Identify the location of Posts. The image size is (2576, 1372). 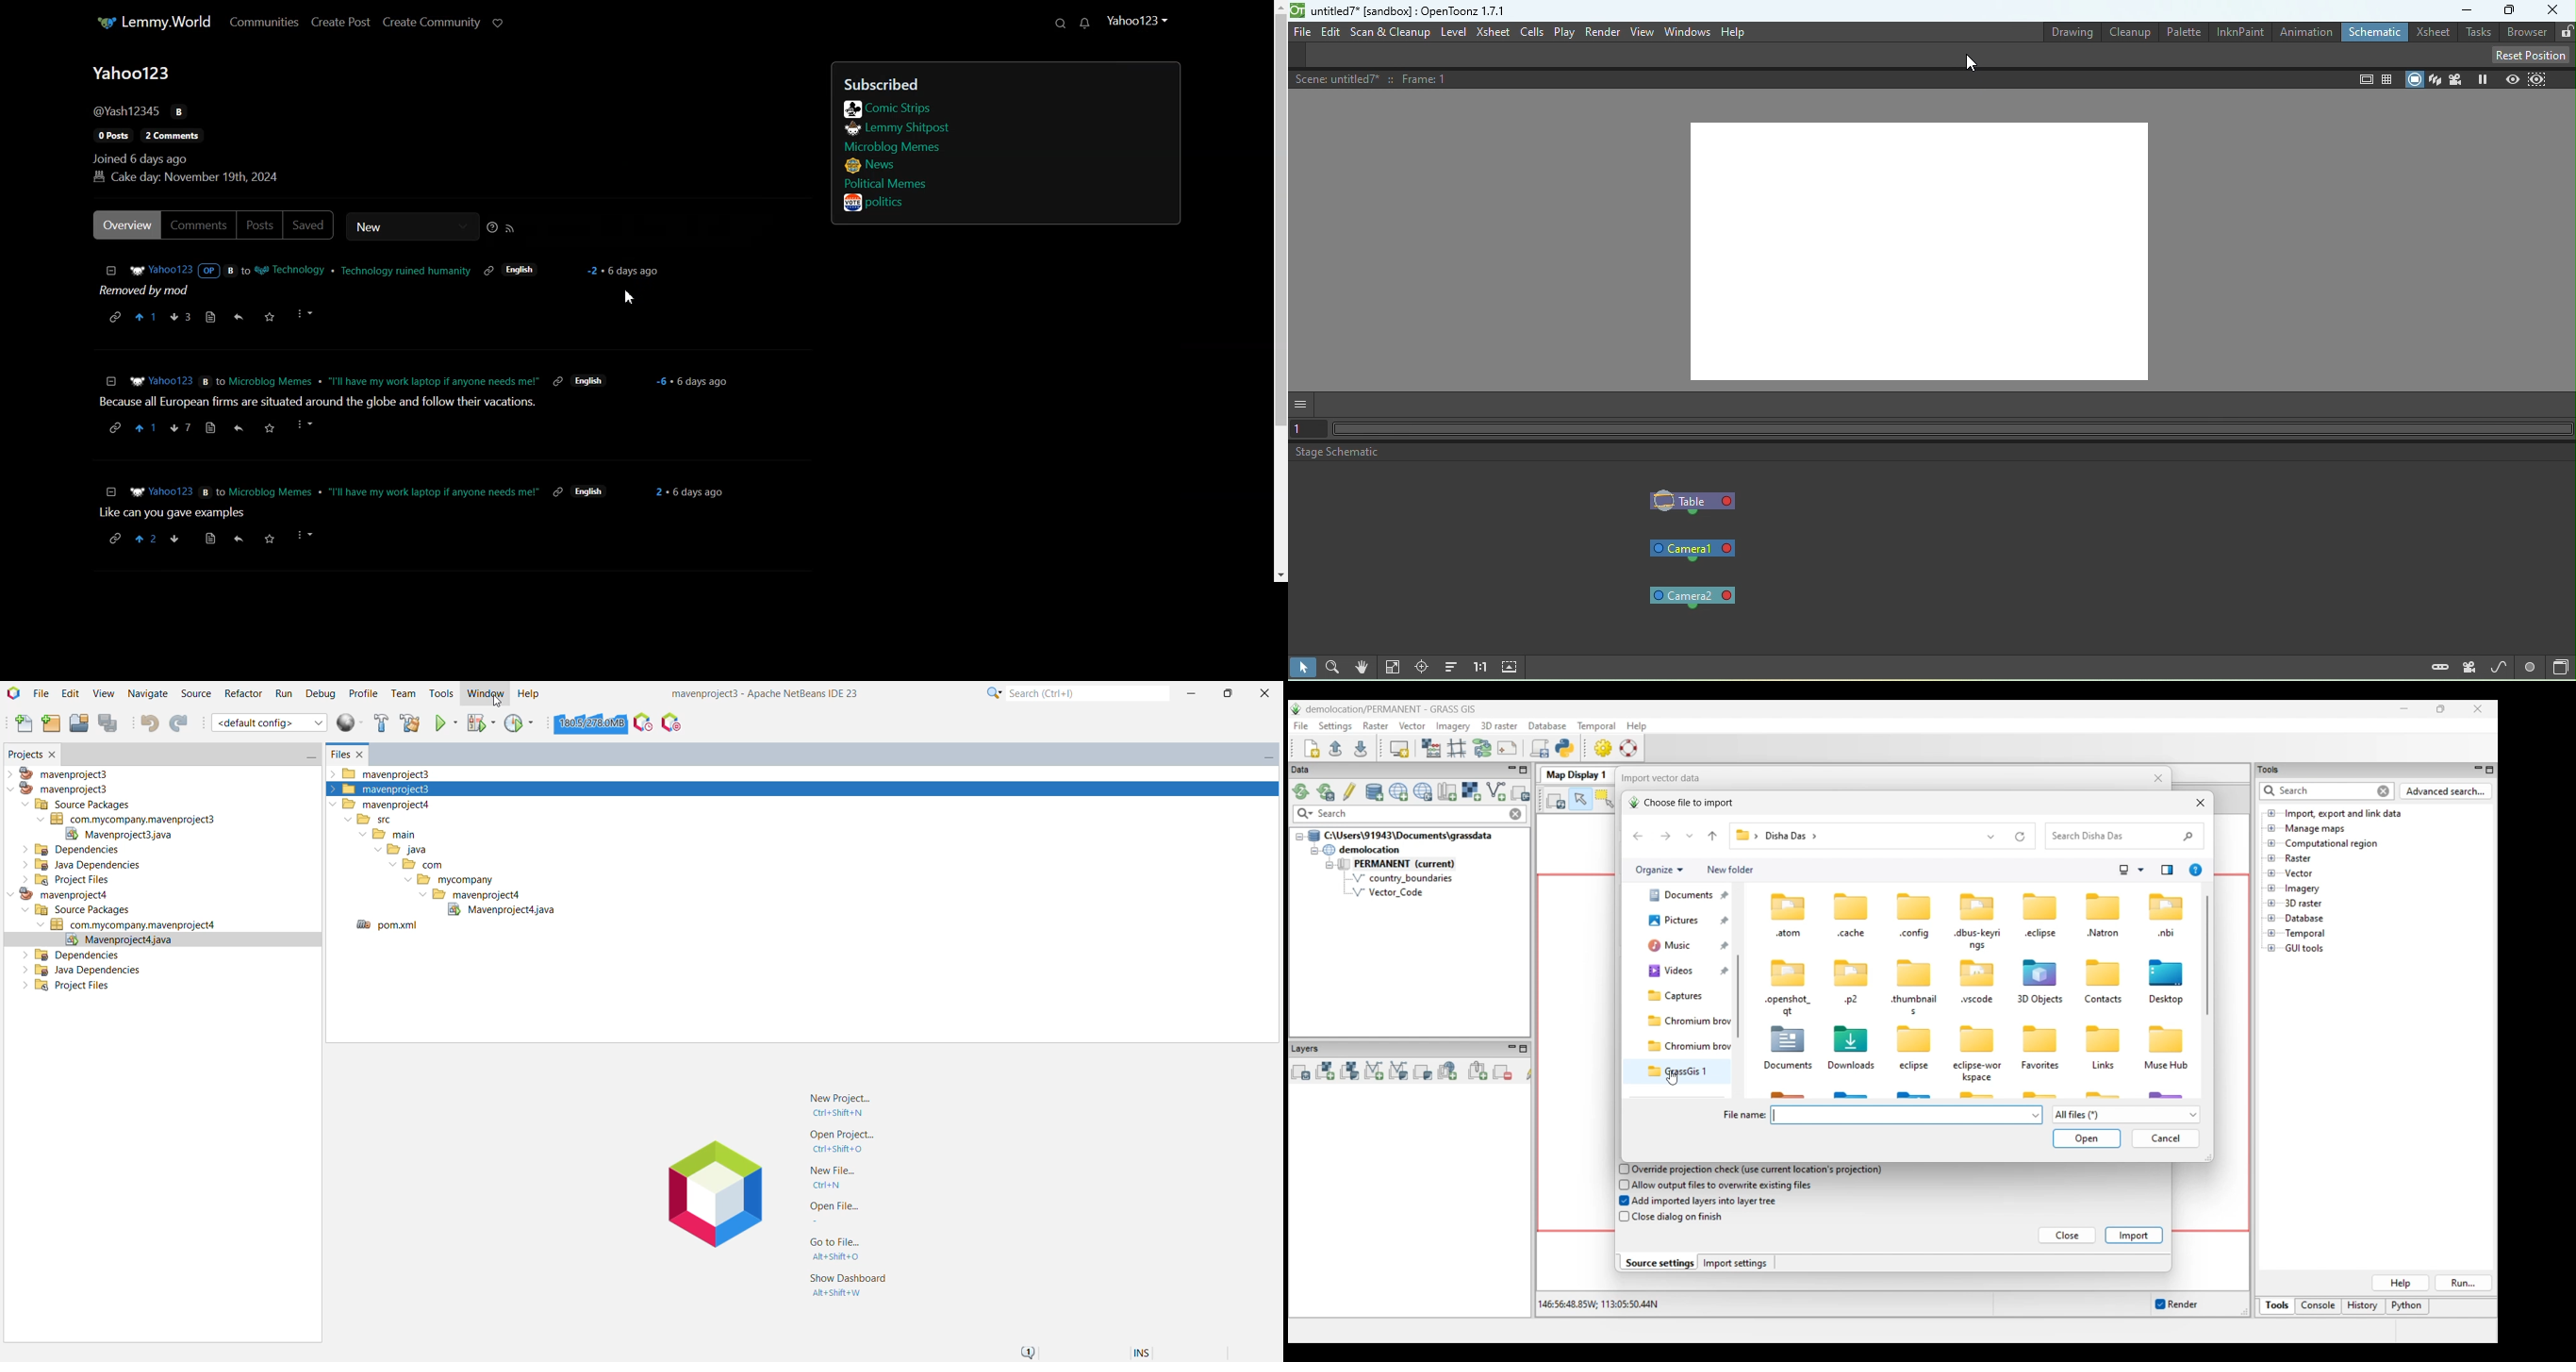
(260, 225).